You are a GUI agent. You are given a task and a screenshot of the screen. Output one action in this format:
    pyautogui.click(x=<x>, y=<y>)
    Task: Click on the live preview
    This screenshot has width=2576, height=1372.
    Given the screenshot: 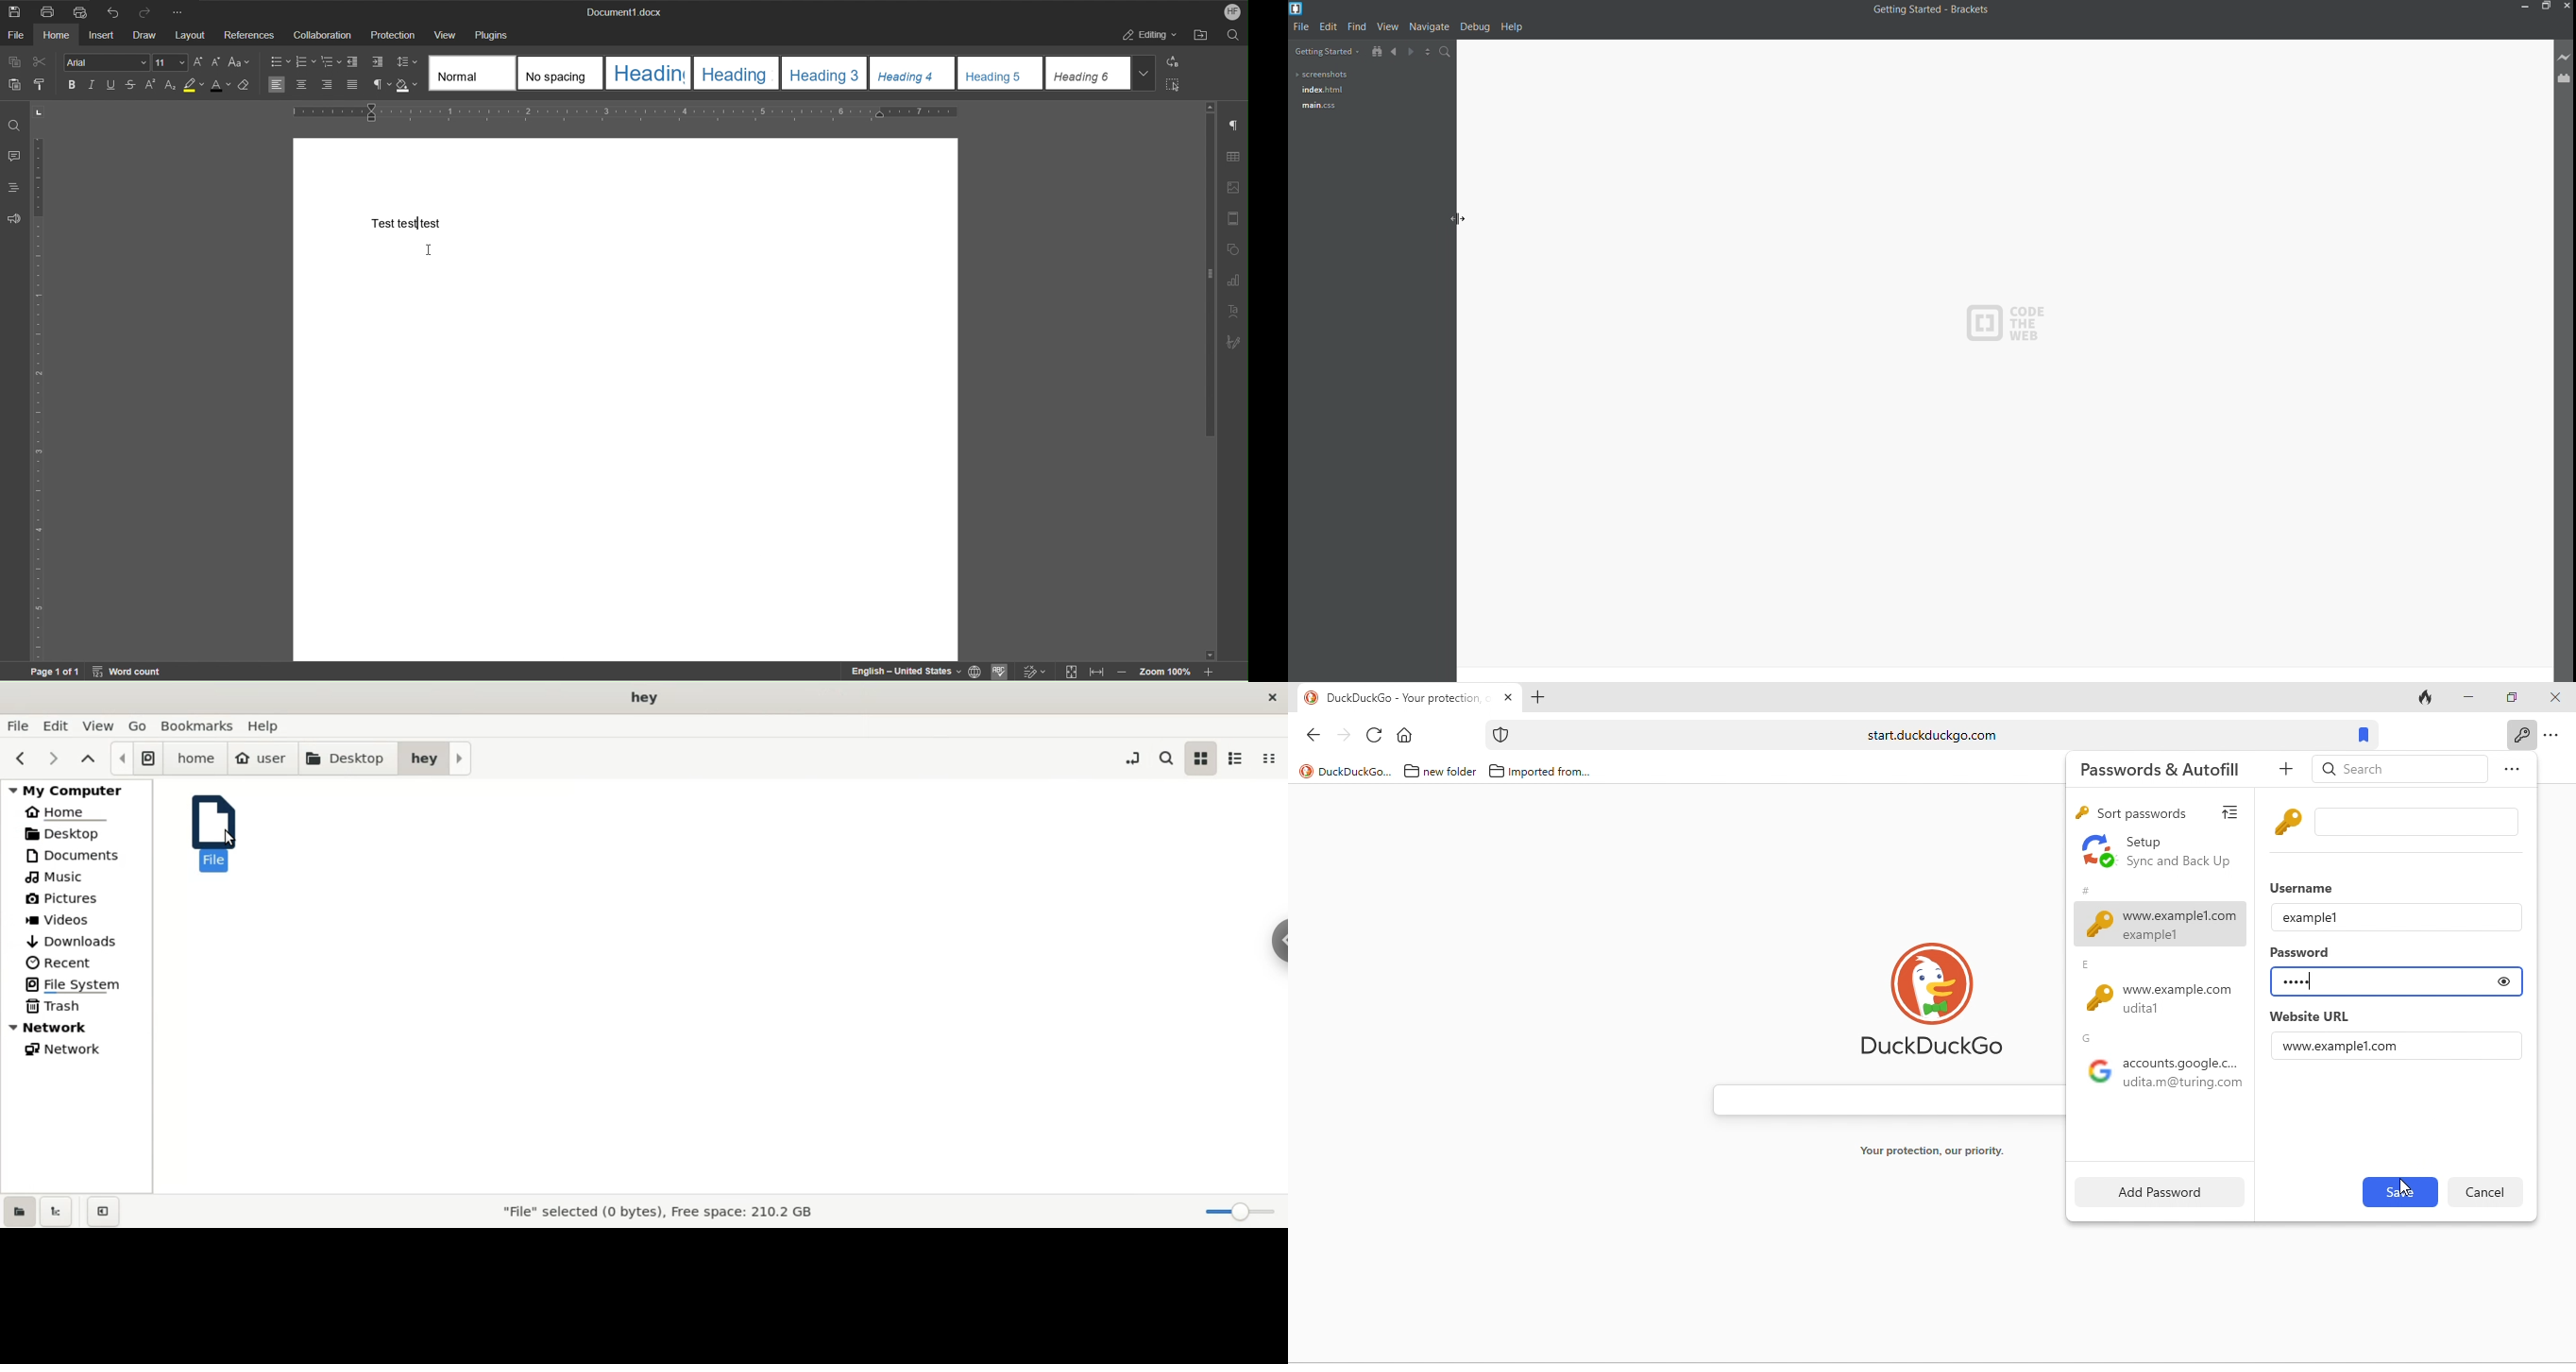 What is the action you would take?
    pyautogui.click(x=2562, y=57)
    